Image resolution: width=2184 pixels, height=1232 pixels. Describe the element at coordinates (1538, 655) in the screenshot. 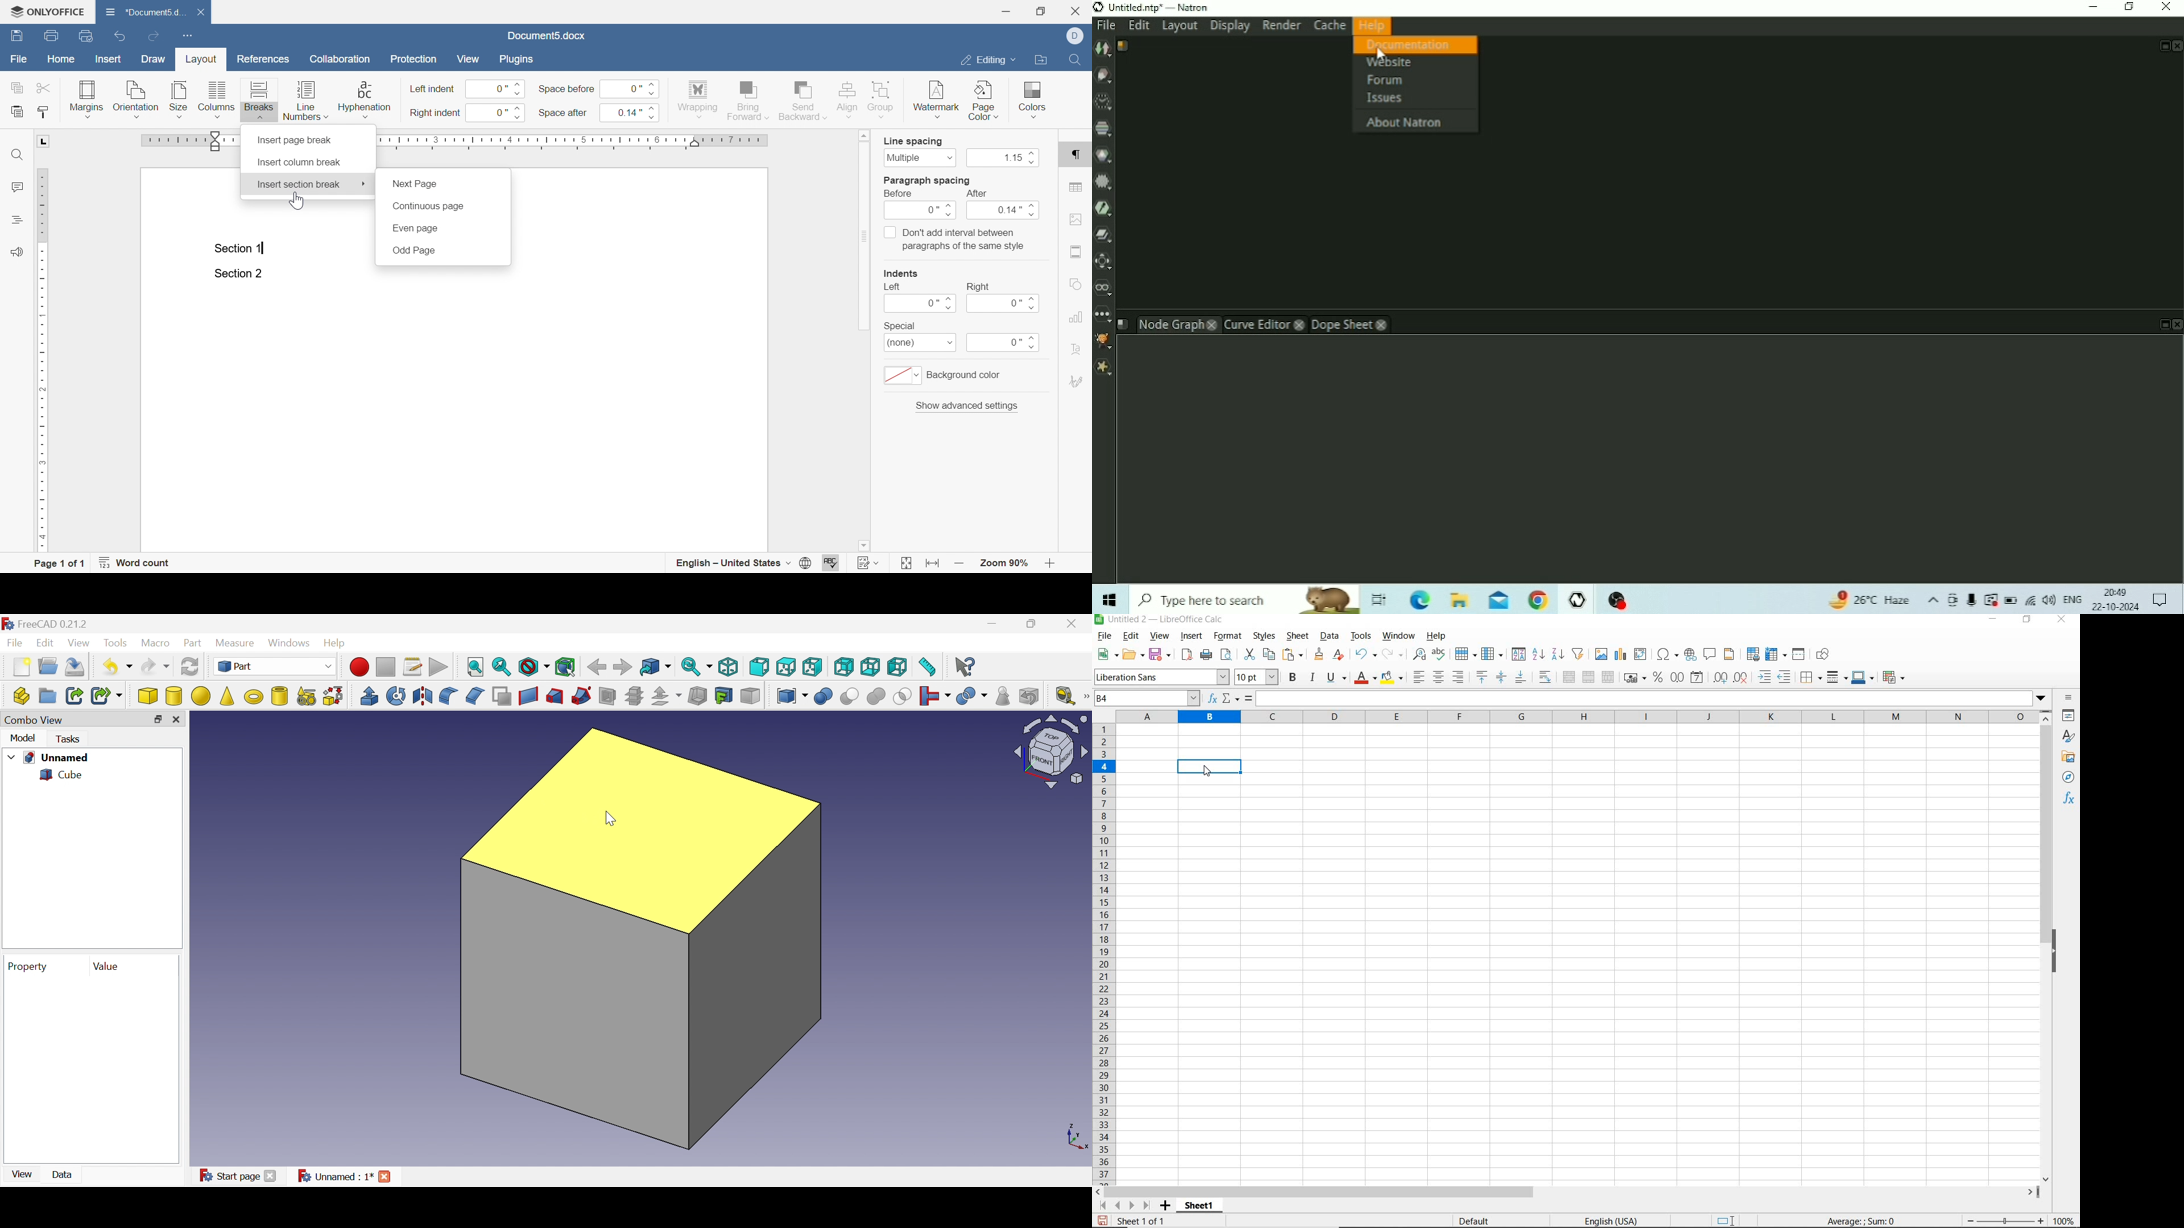

I see `sort ascending` at that location.